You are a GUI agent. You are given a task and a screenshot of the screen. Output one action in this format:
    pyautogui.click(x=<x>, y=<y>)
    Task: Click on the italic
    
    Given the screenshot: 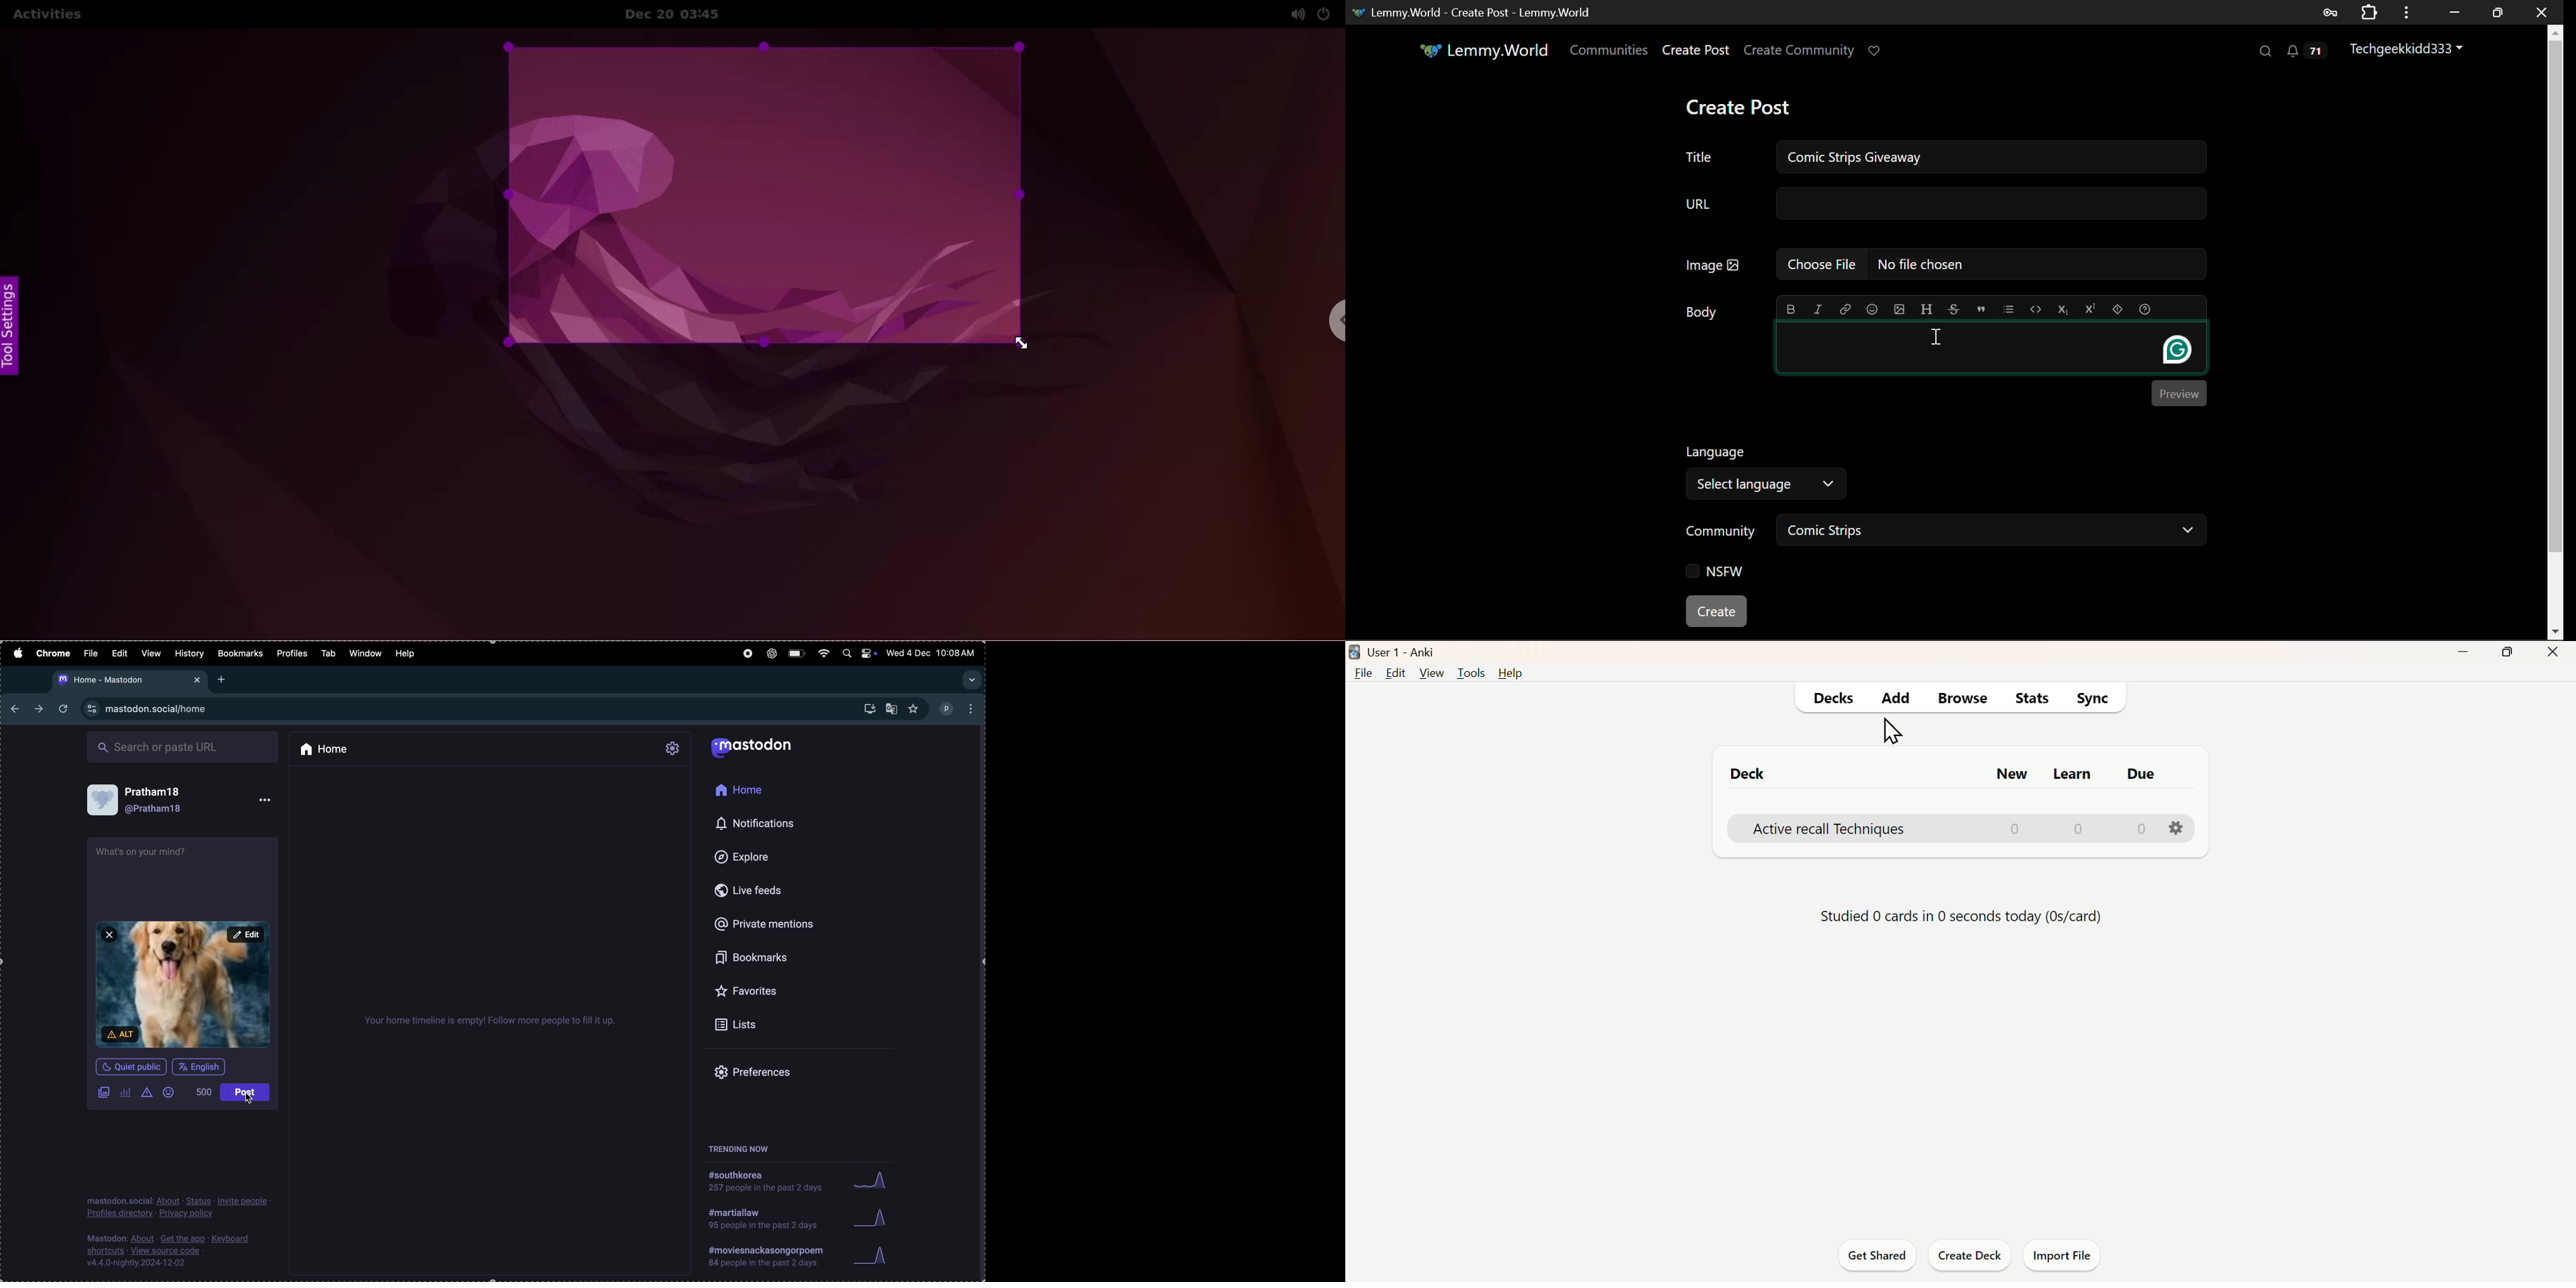 What is the action you would take?
    pyautogui.click(x=1820, y=306)
    